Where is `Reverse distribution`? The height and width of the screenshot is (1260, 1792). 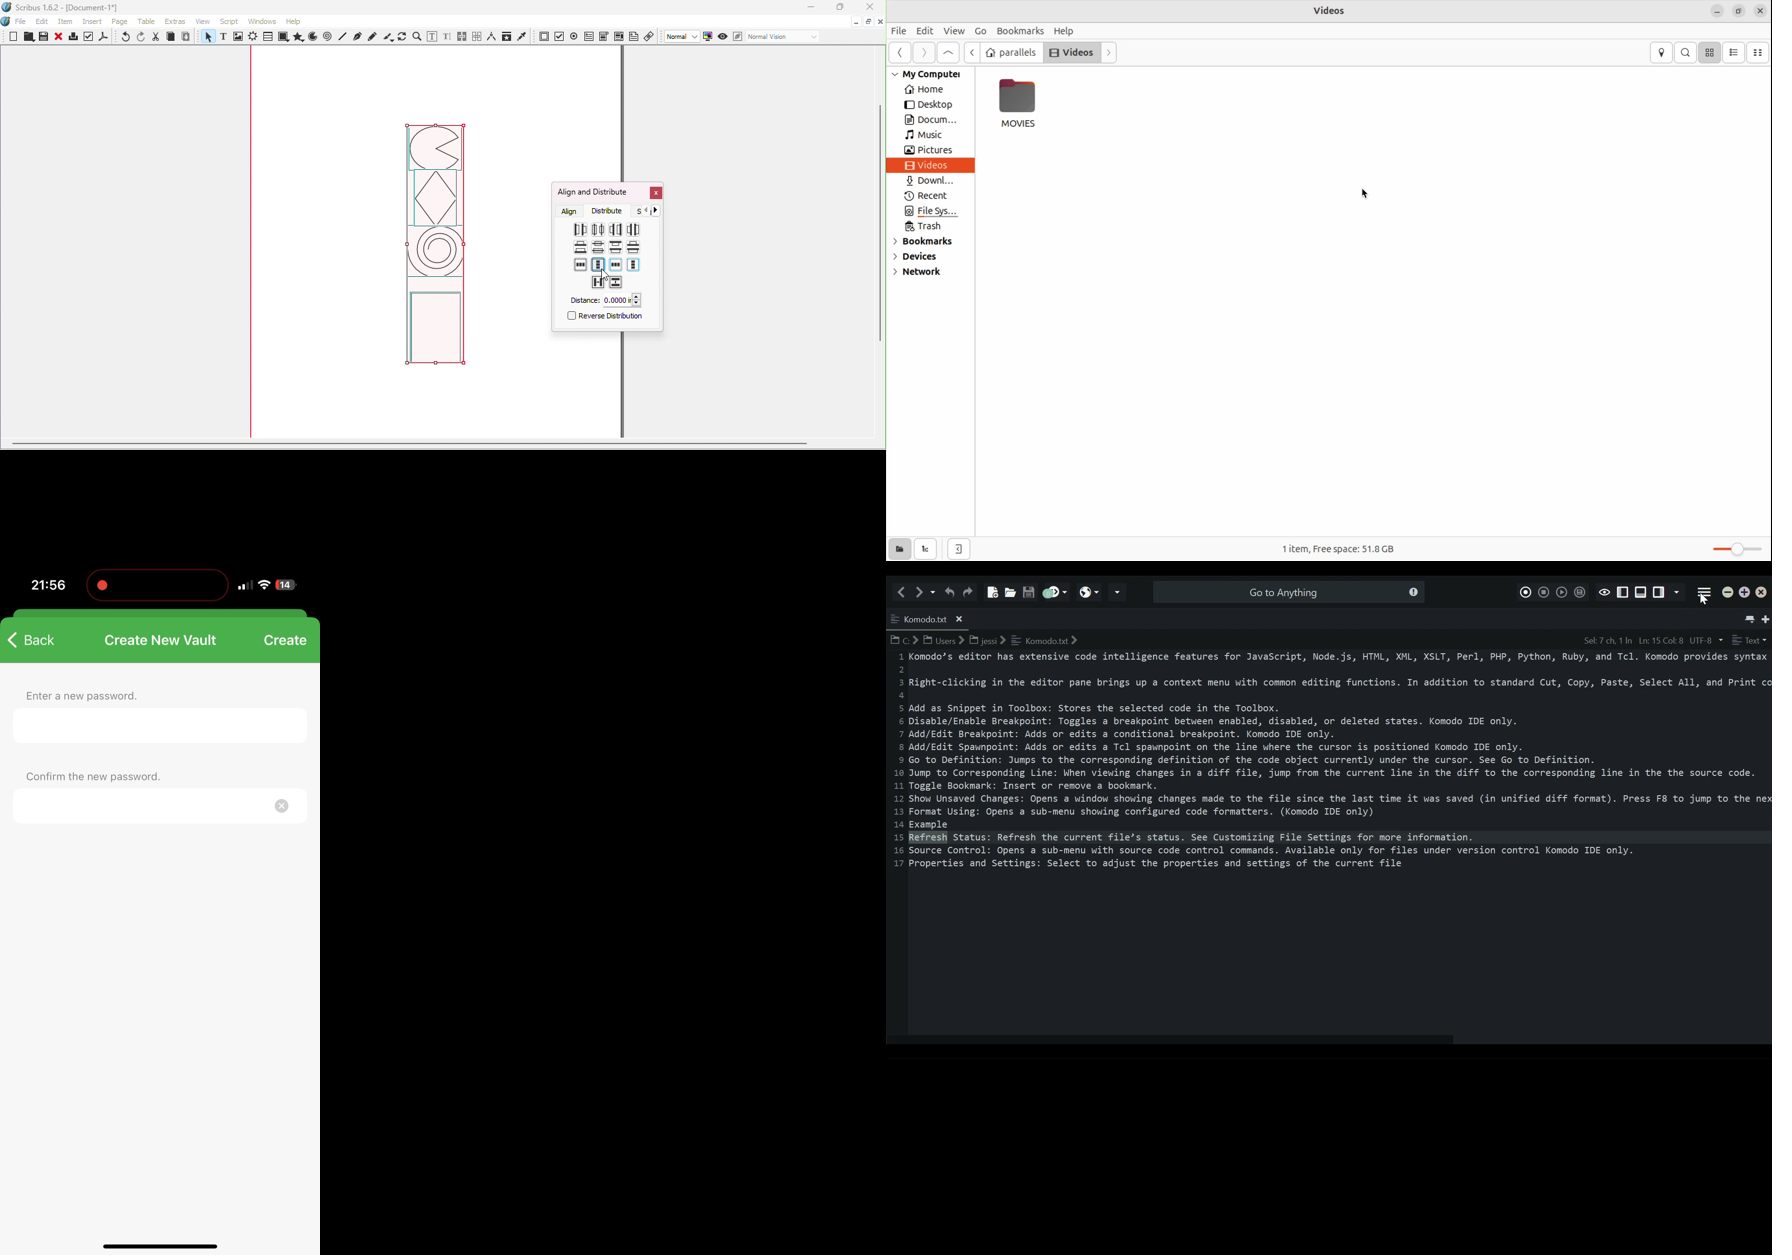 Reverse distribution is located at coordinates (603, 318).